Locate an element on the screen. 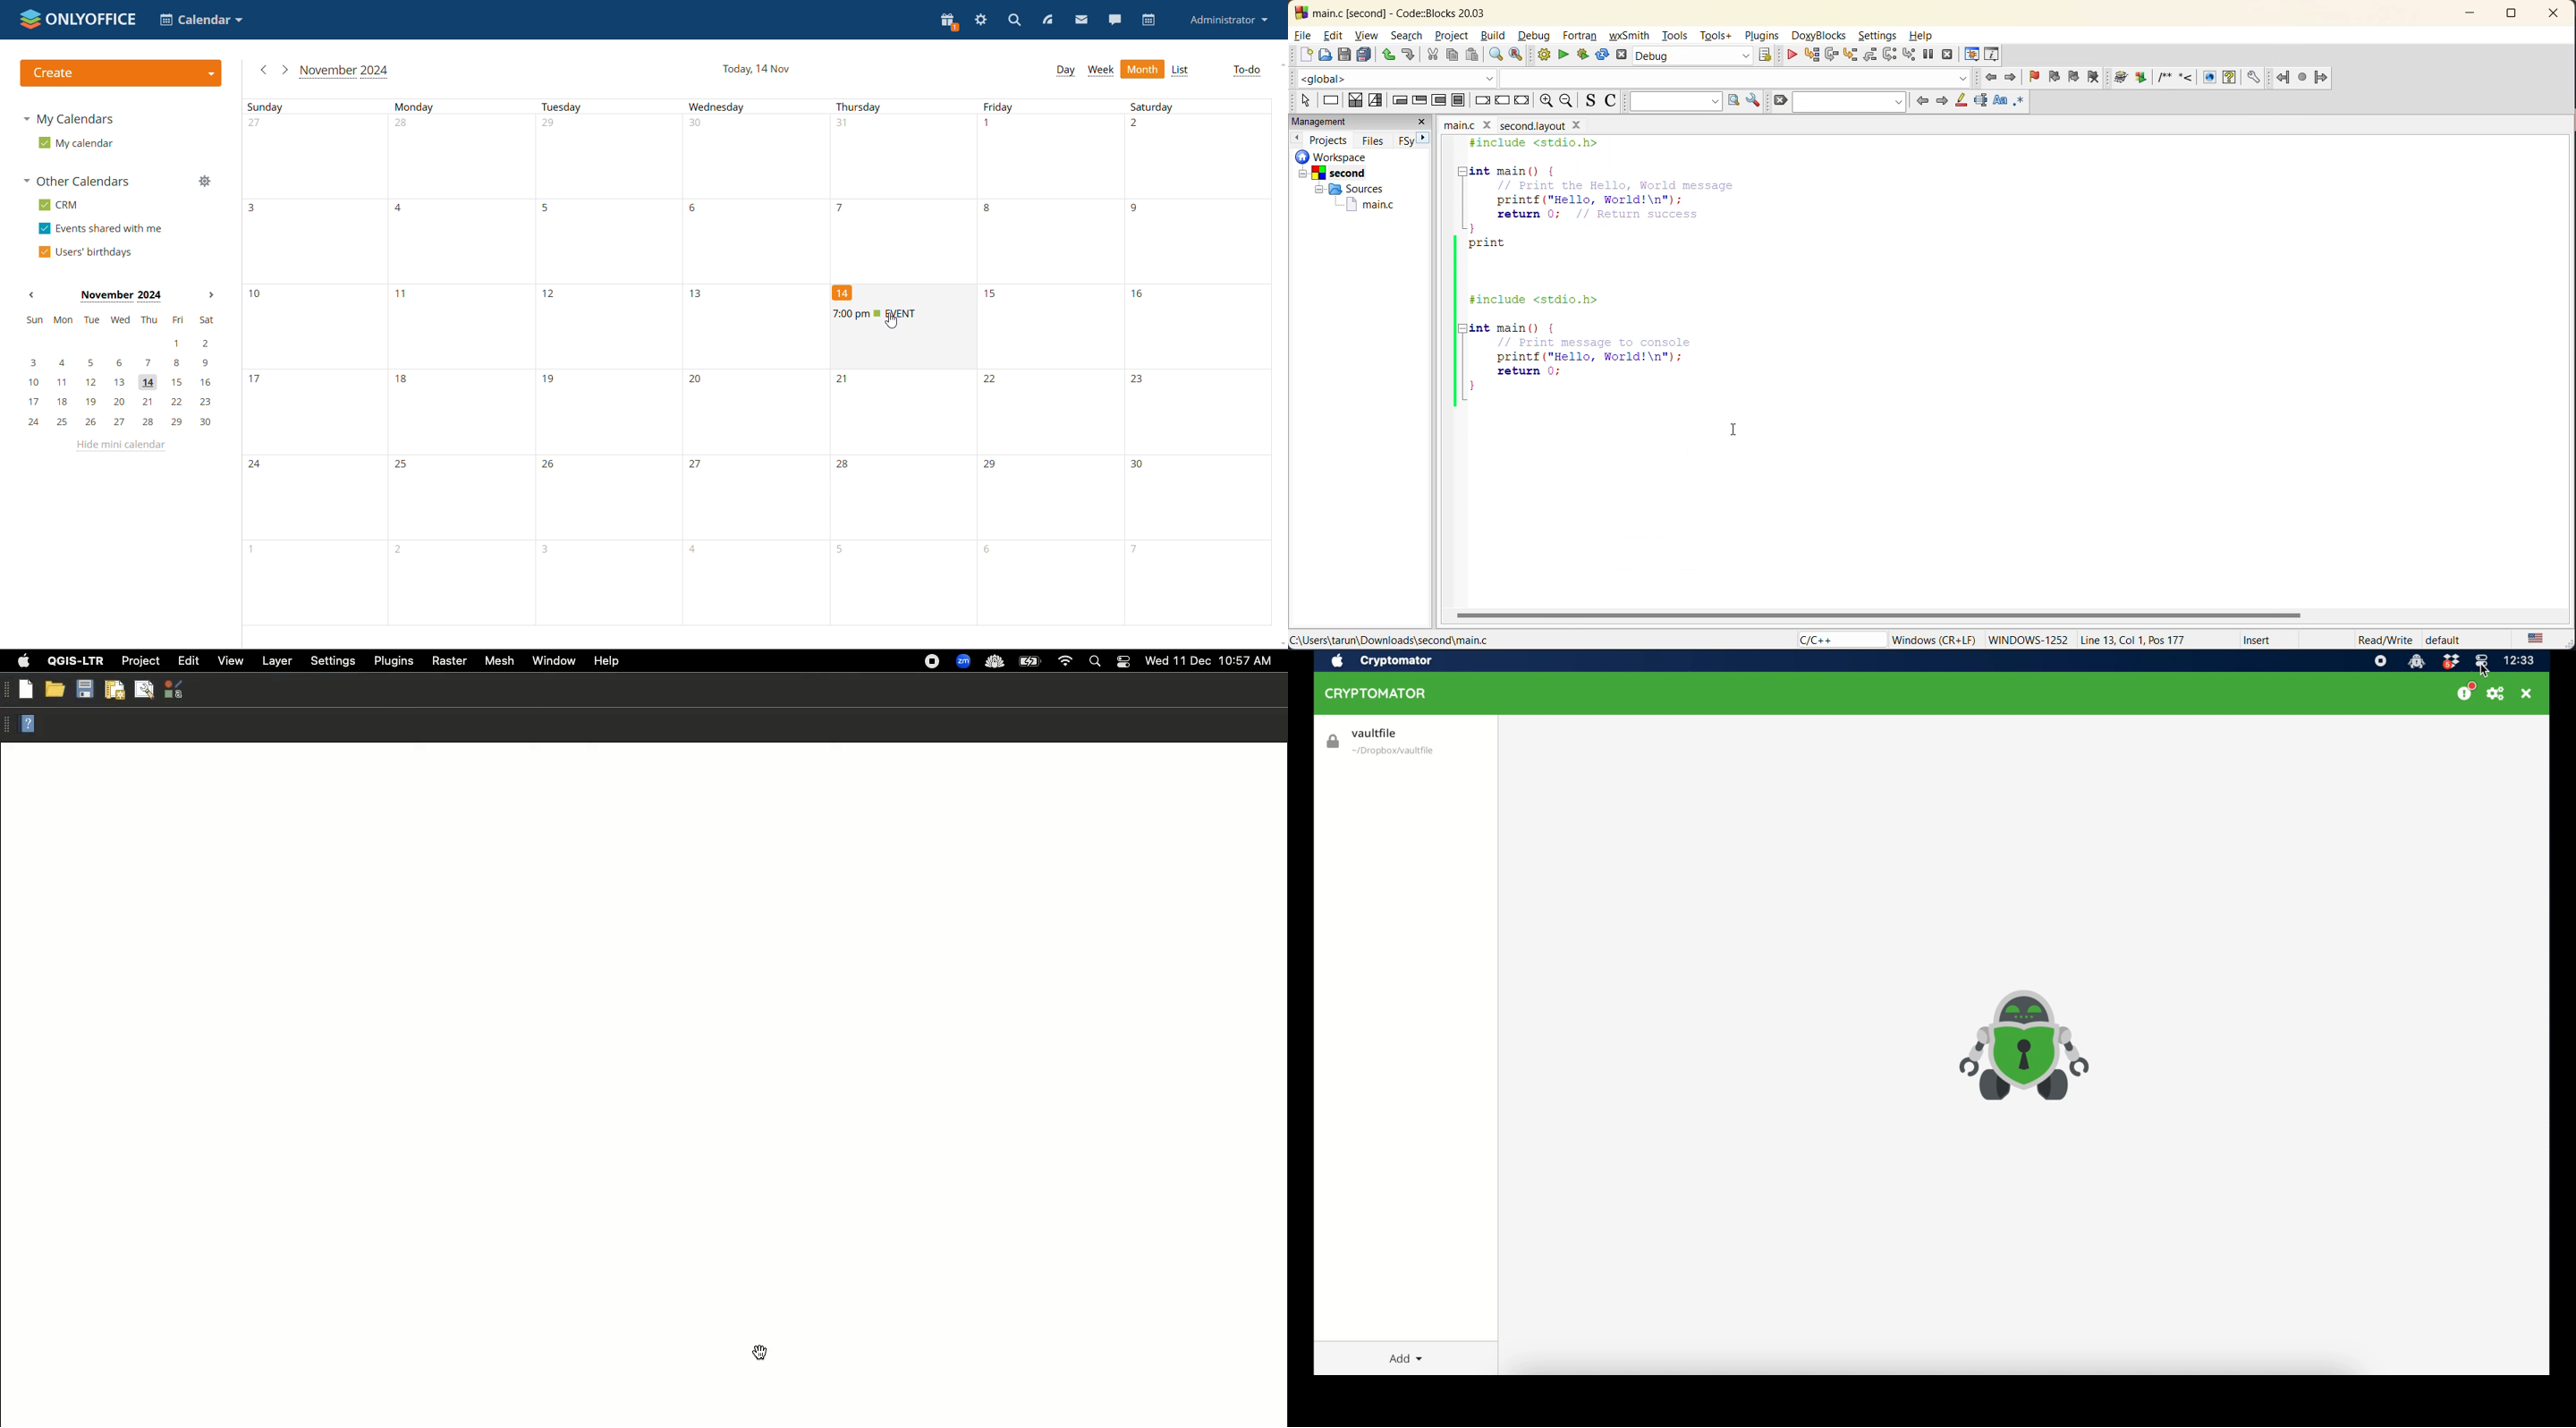 Image resolution: width=2576 pixels, height=1428 pixels. windows-1252 is located at coordinates (2028, 641).